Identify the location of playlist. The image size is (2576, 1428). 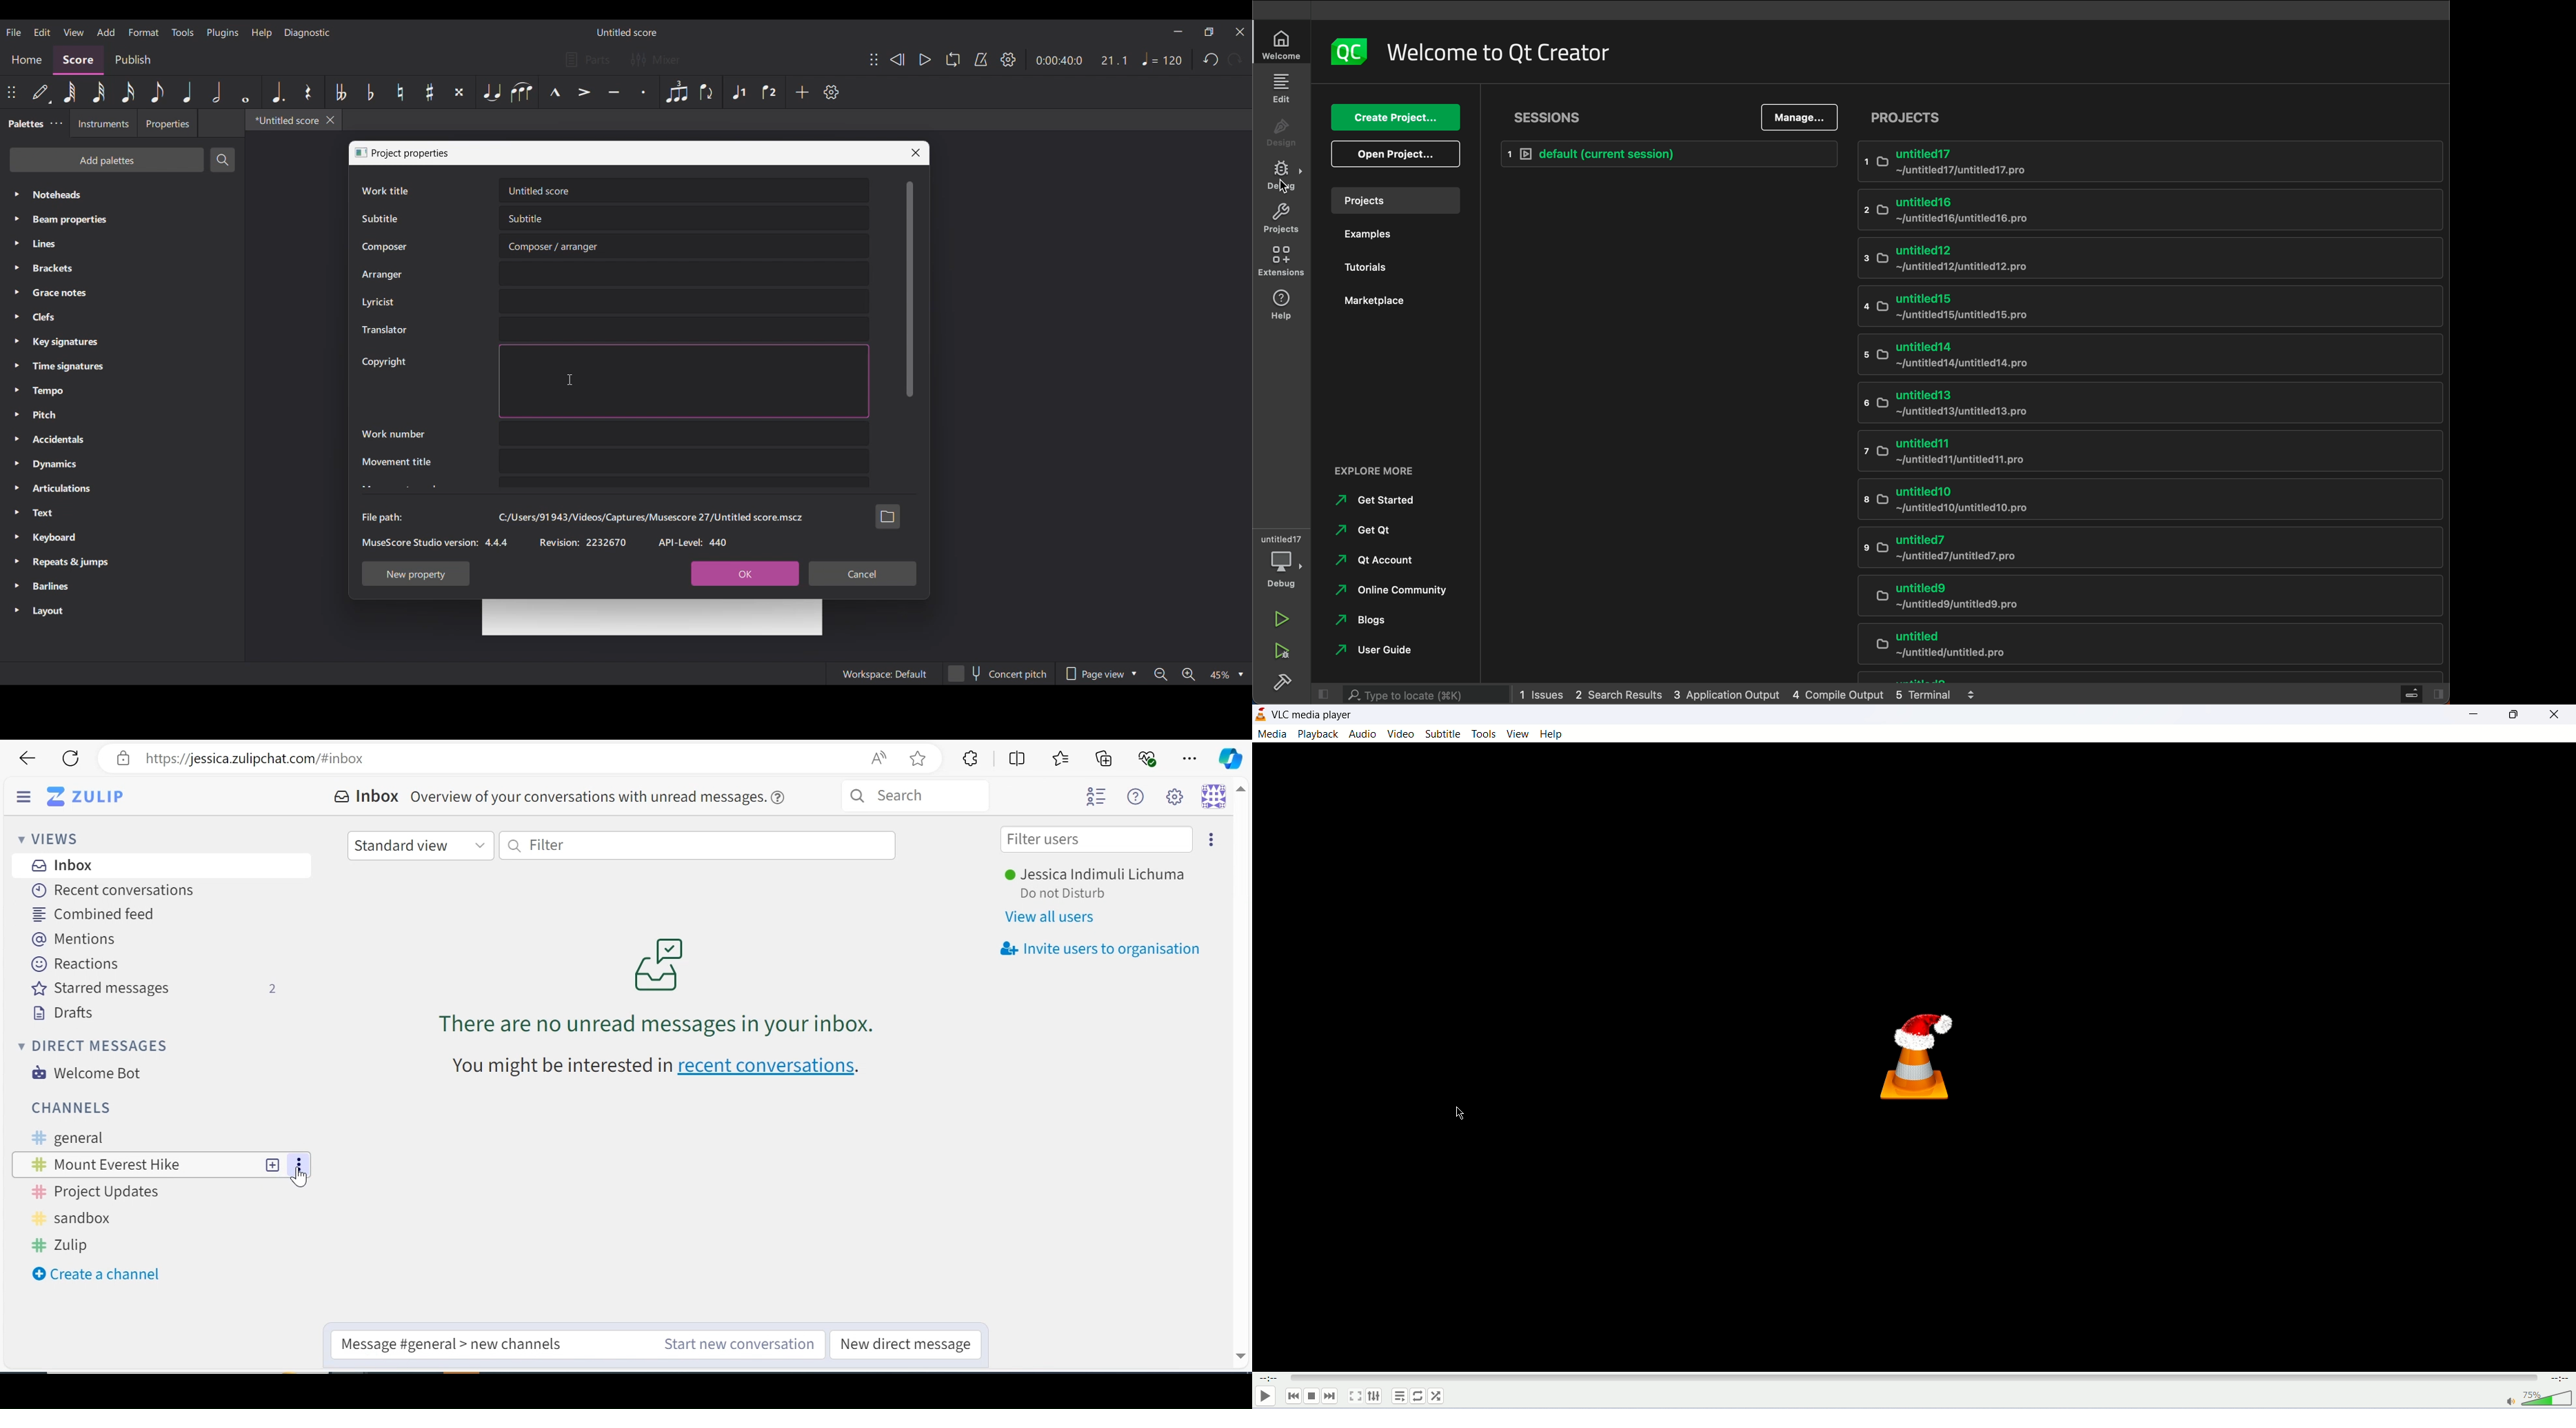
(1399, 1395).